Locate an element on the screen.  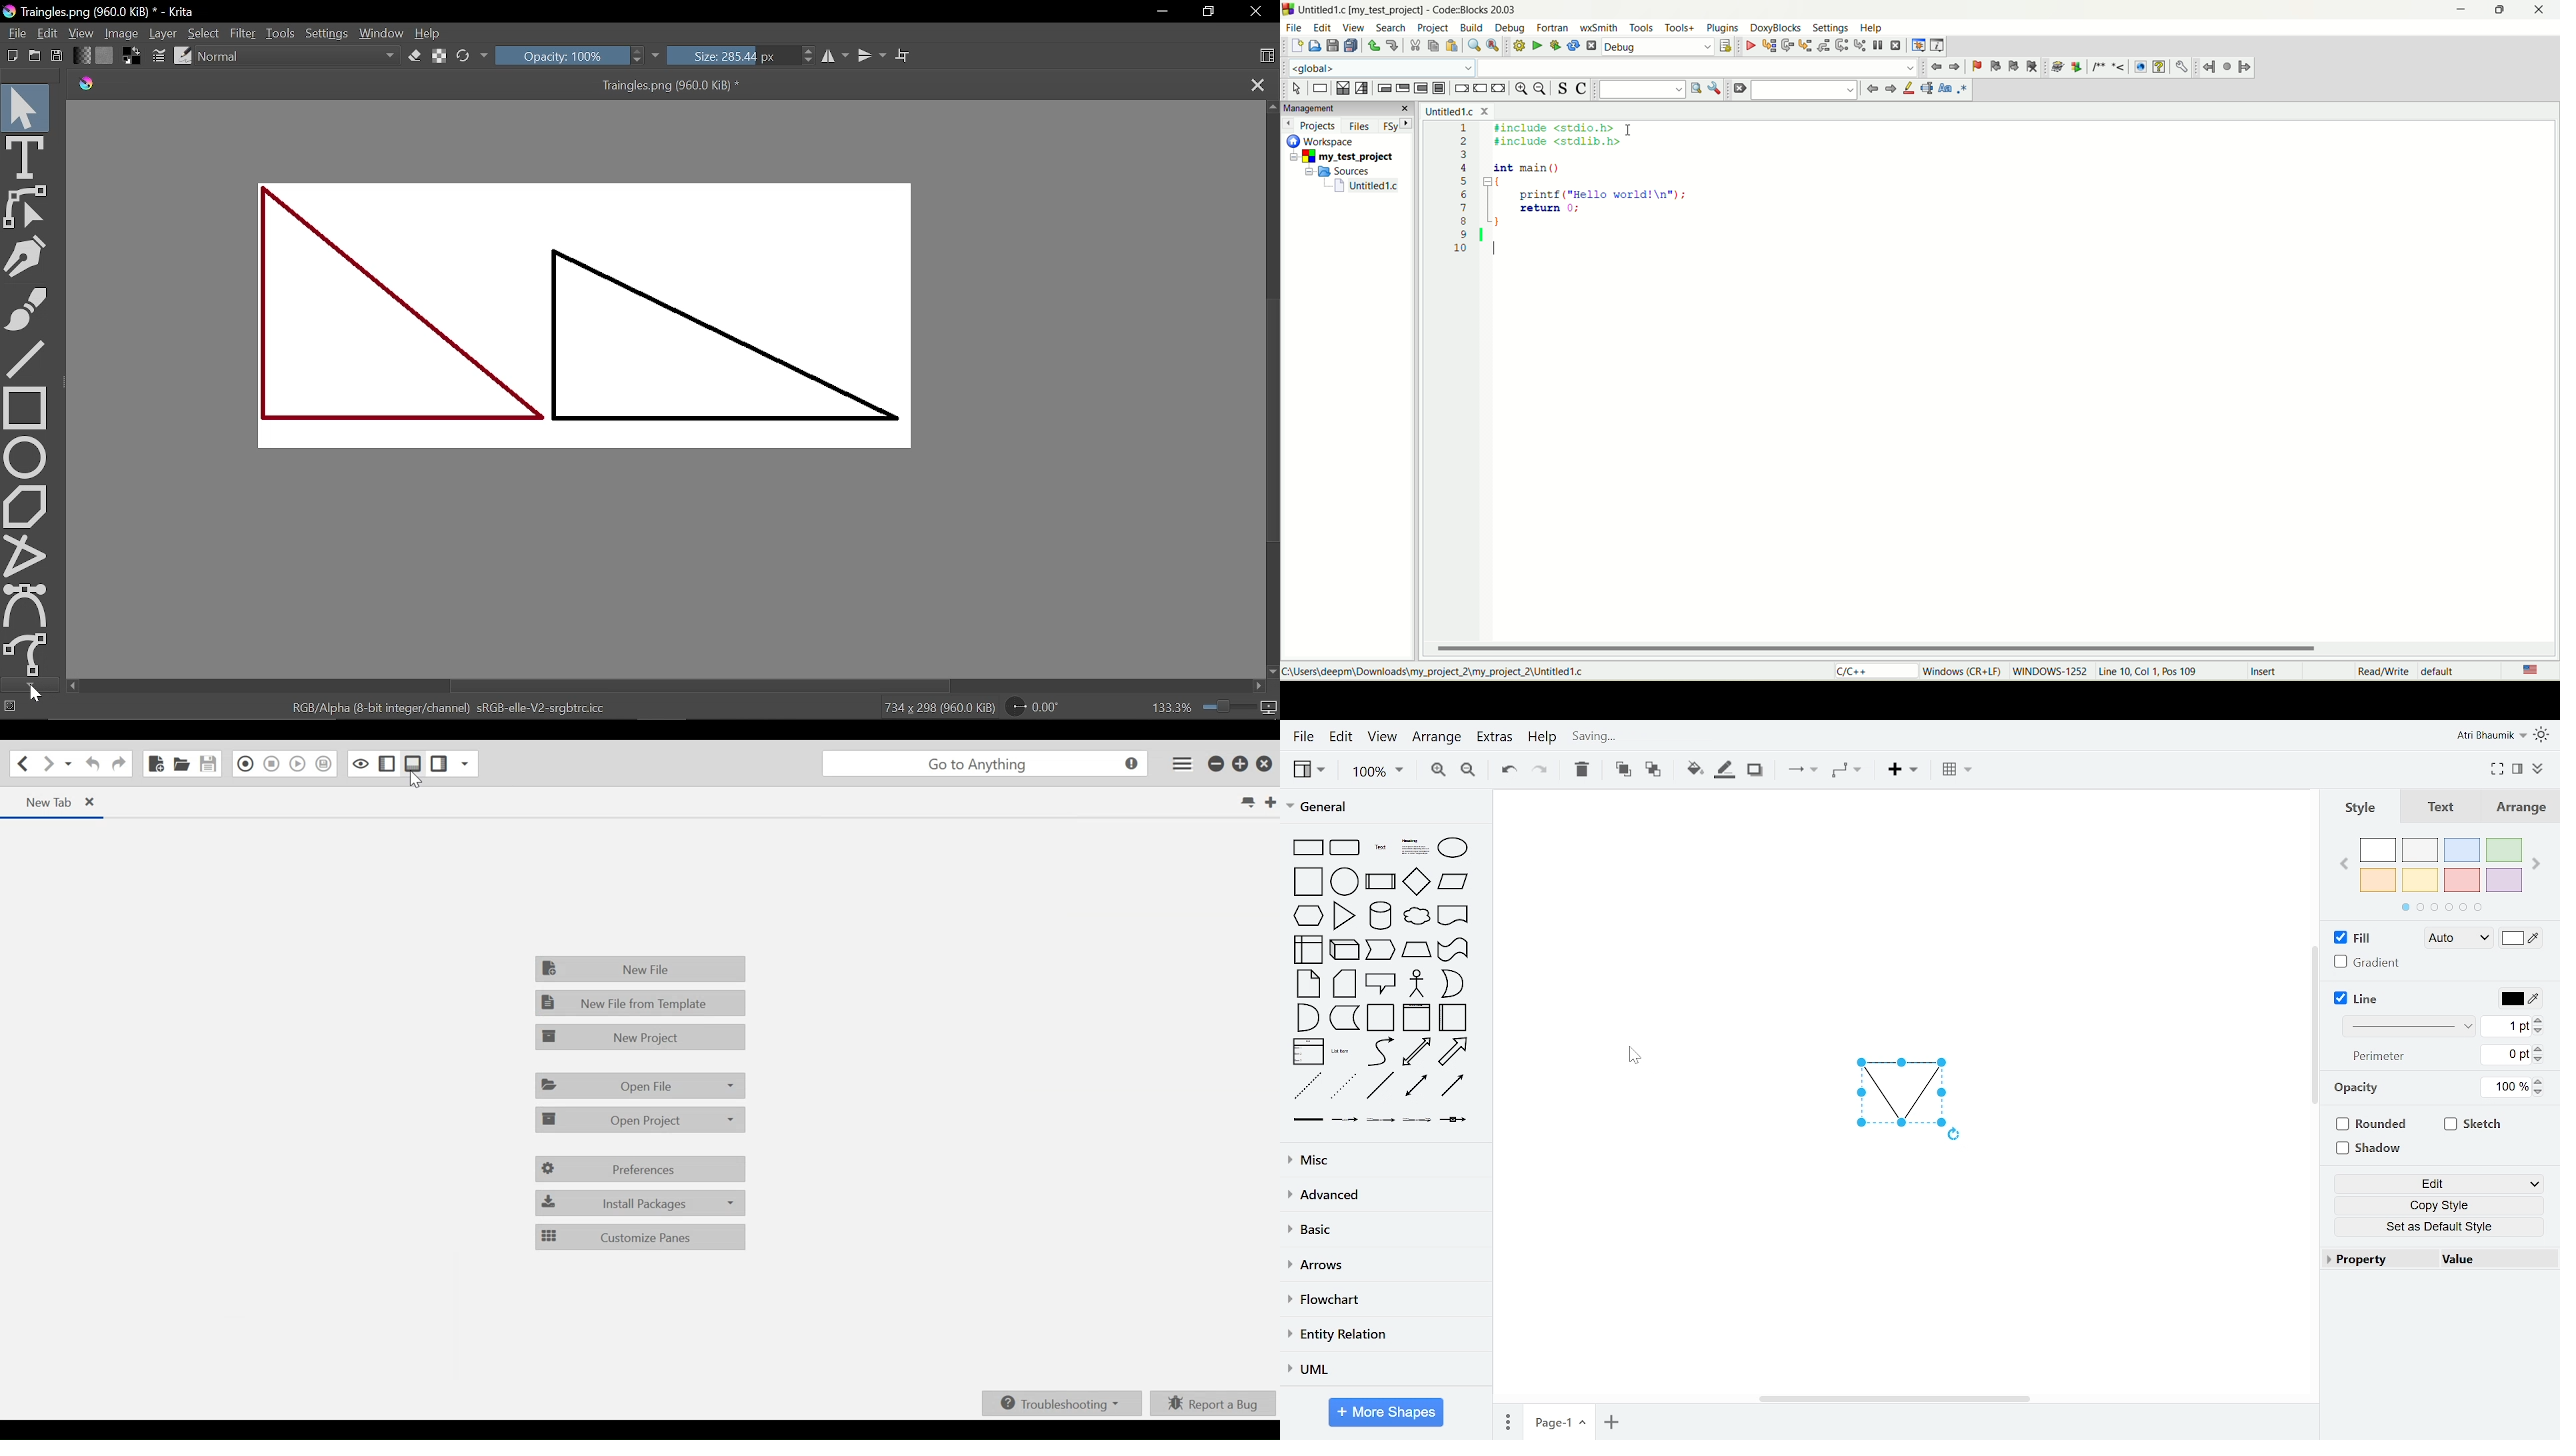
cut is located at coordinates (1415, 47).